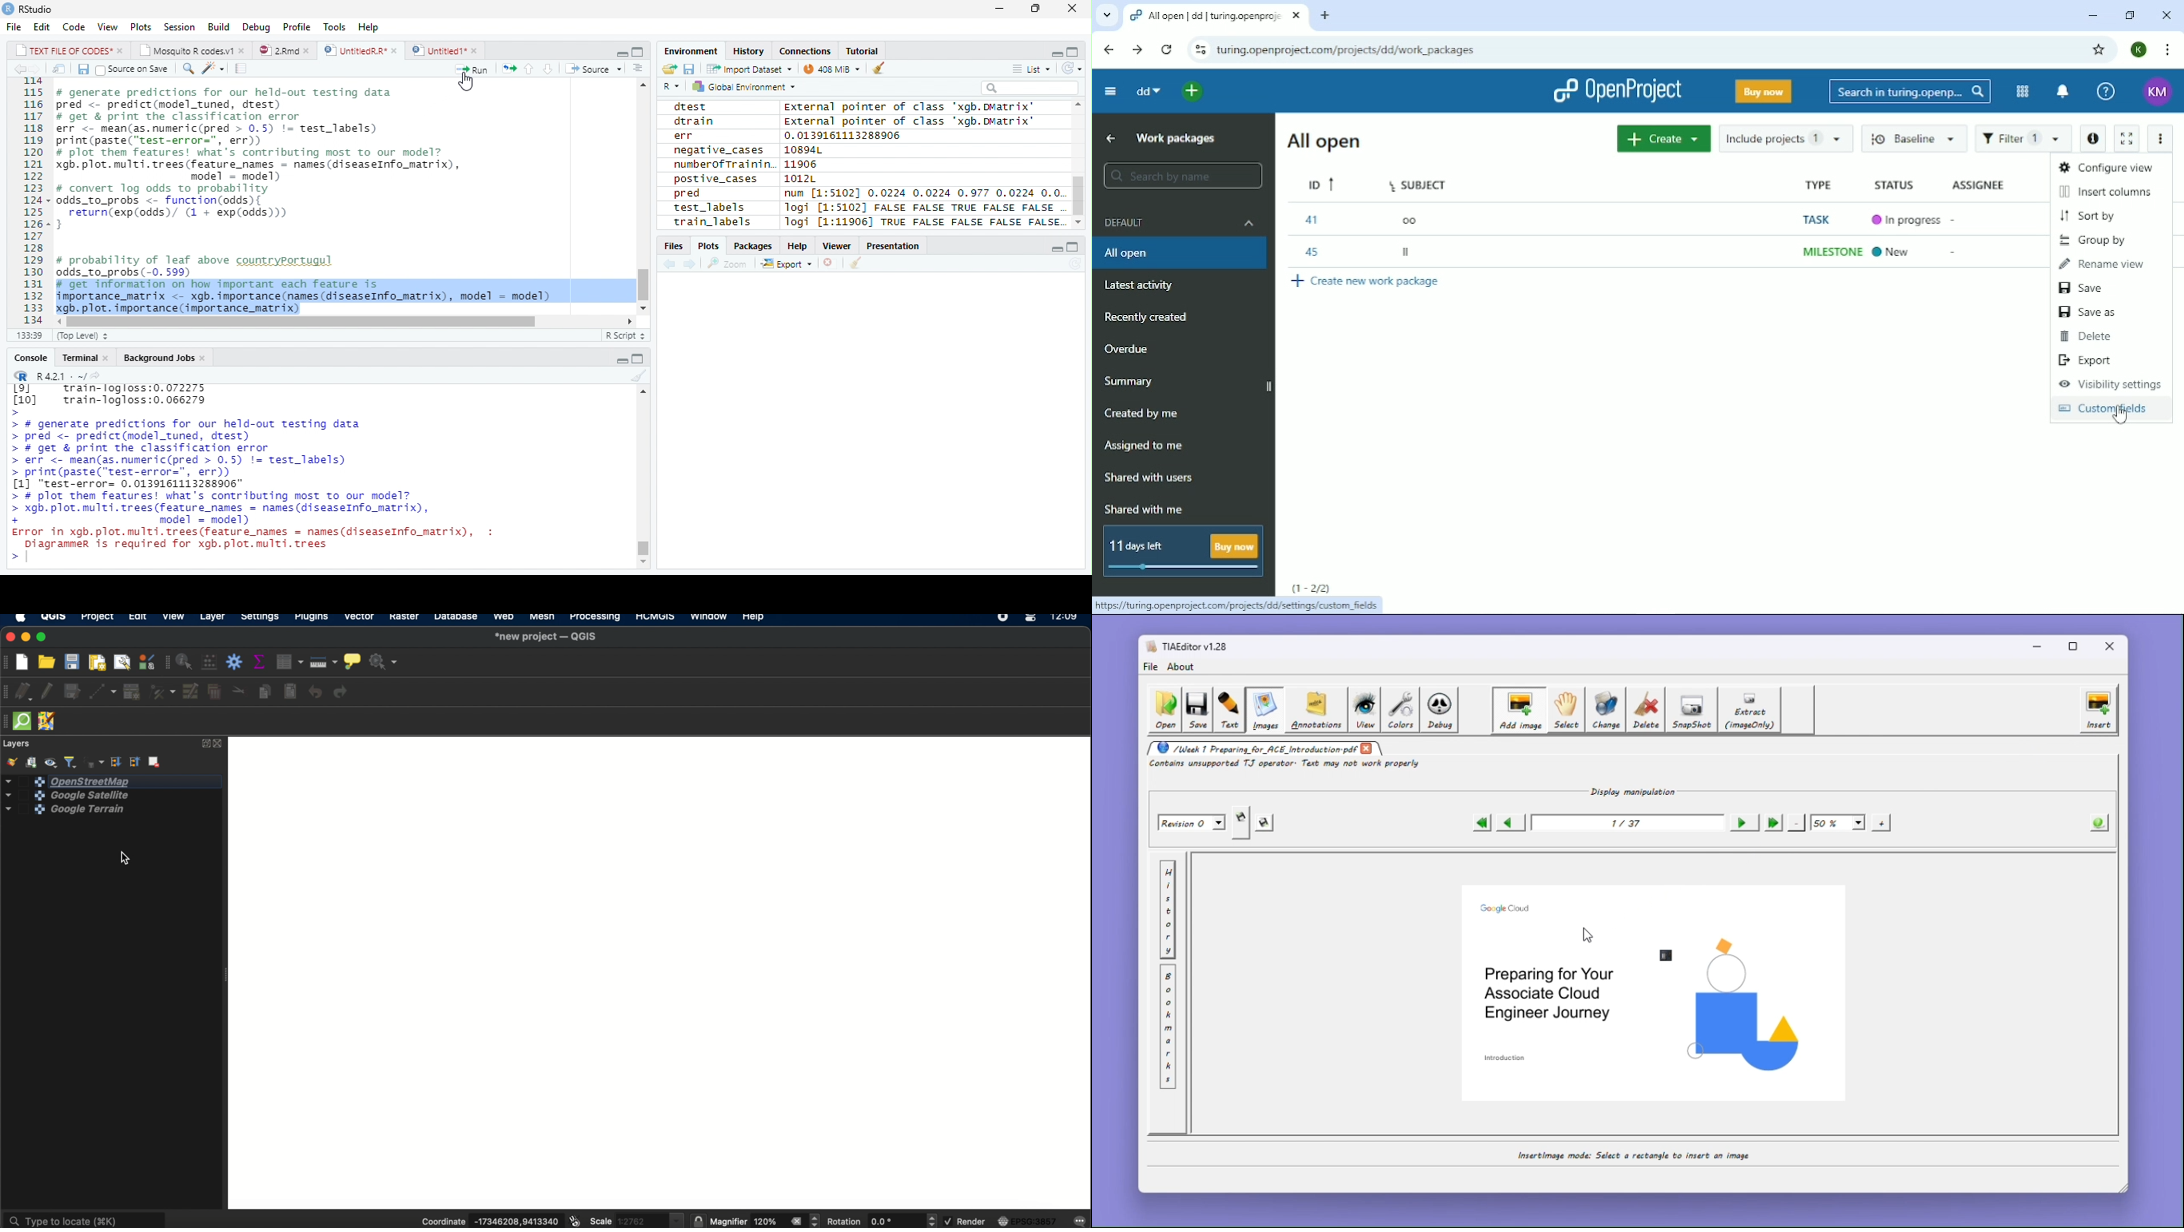 This screenshot has width=2184, height=1232. What do you see at coordinates (506, 67) in the screenshot?
I see `Re-run` at bounding box center [506, 67].